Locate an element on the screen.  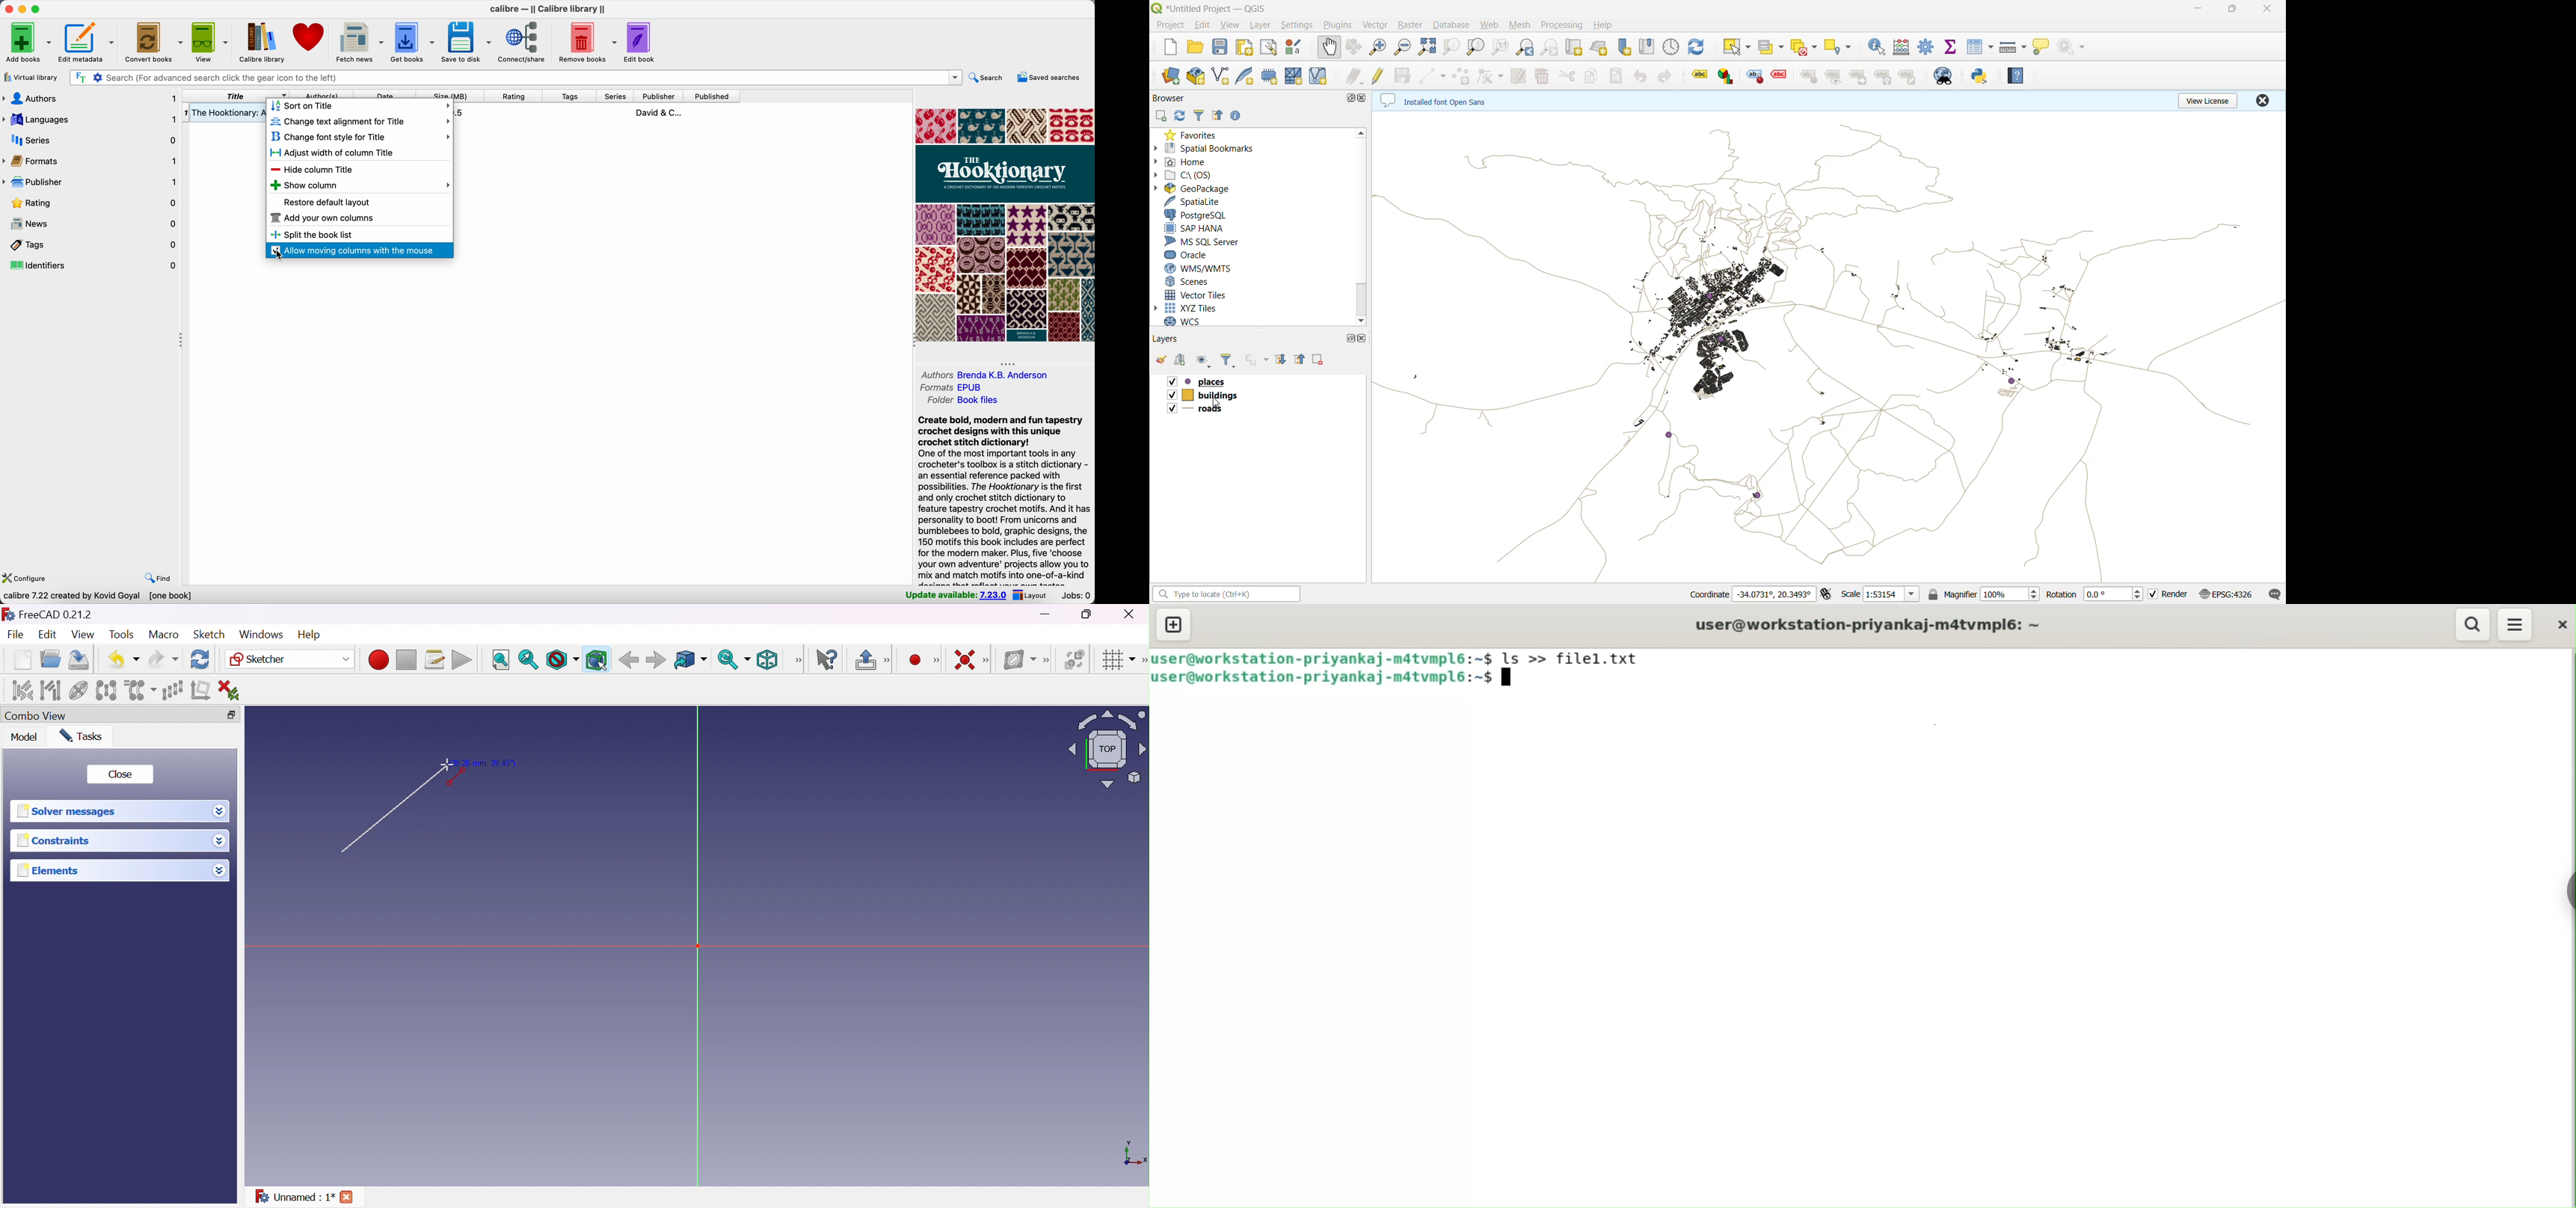
maximize is located at coordinates (38, 9).